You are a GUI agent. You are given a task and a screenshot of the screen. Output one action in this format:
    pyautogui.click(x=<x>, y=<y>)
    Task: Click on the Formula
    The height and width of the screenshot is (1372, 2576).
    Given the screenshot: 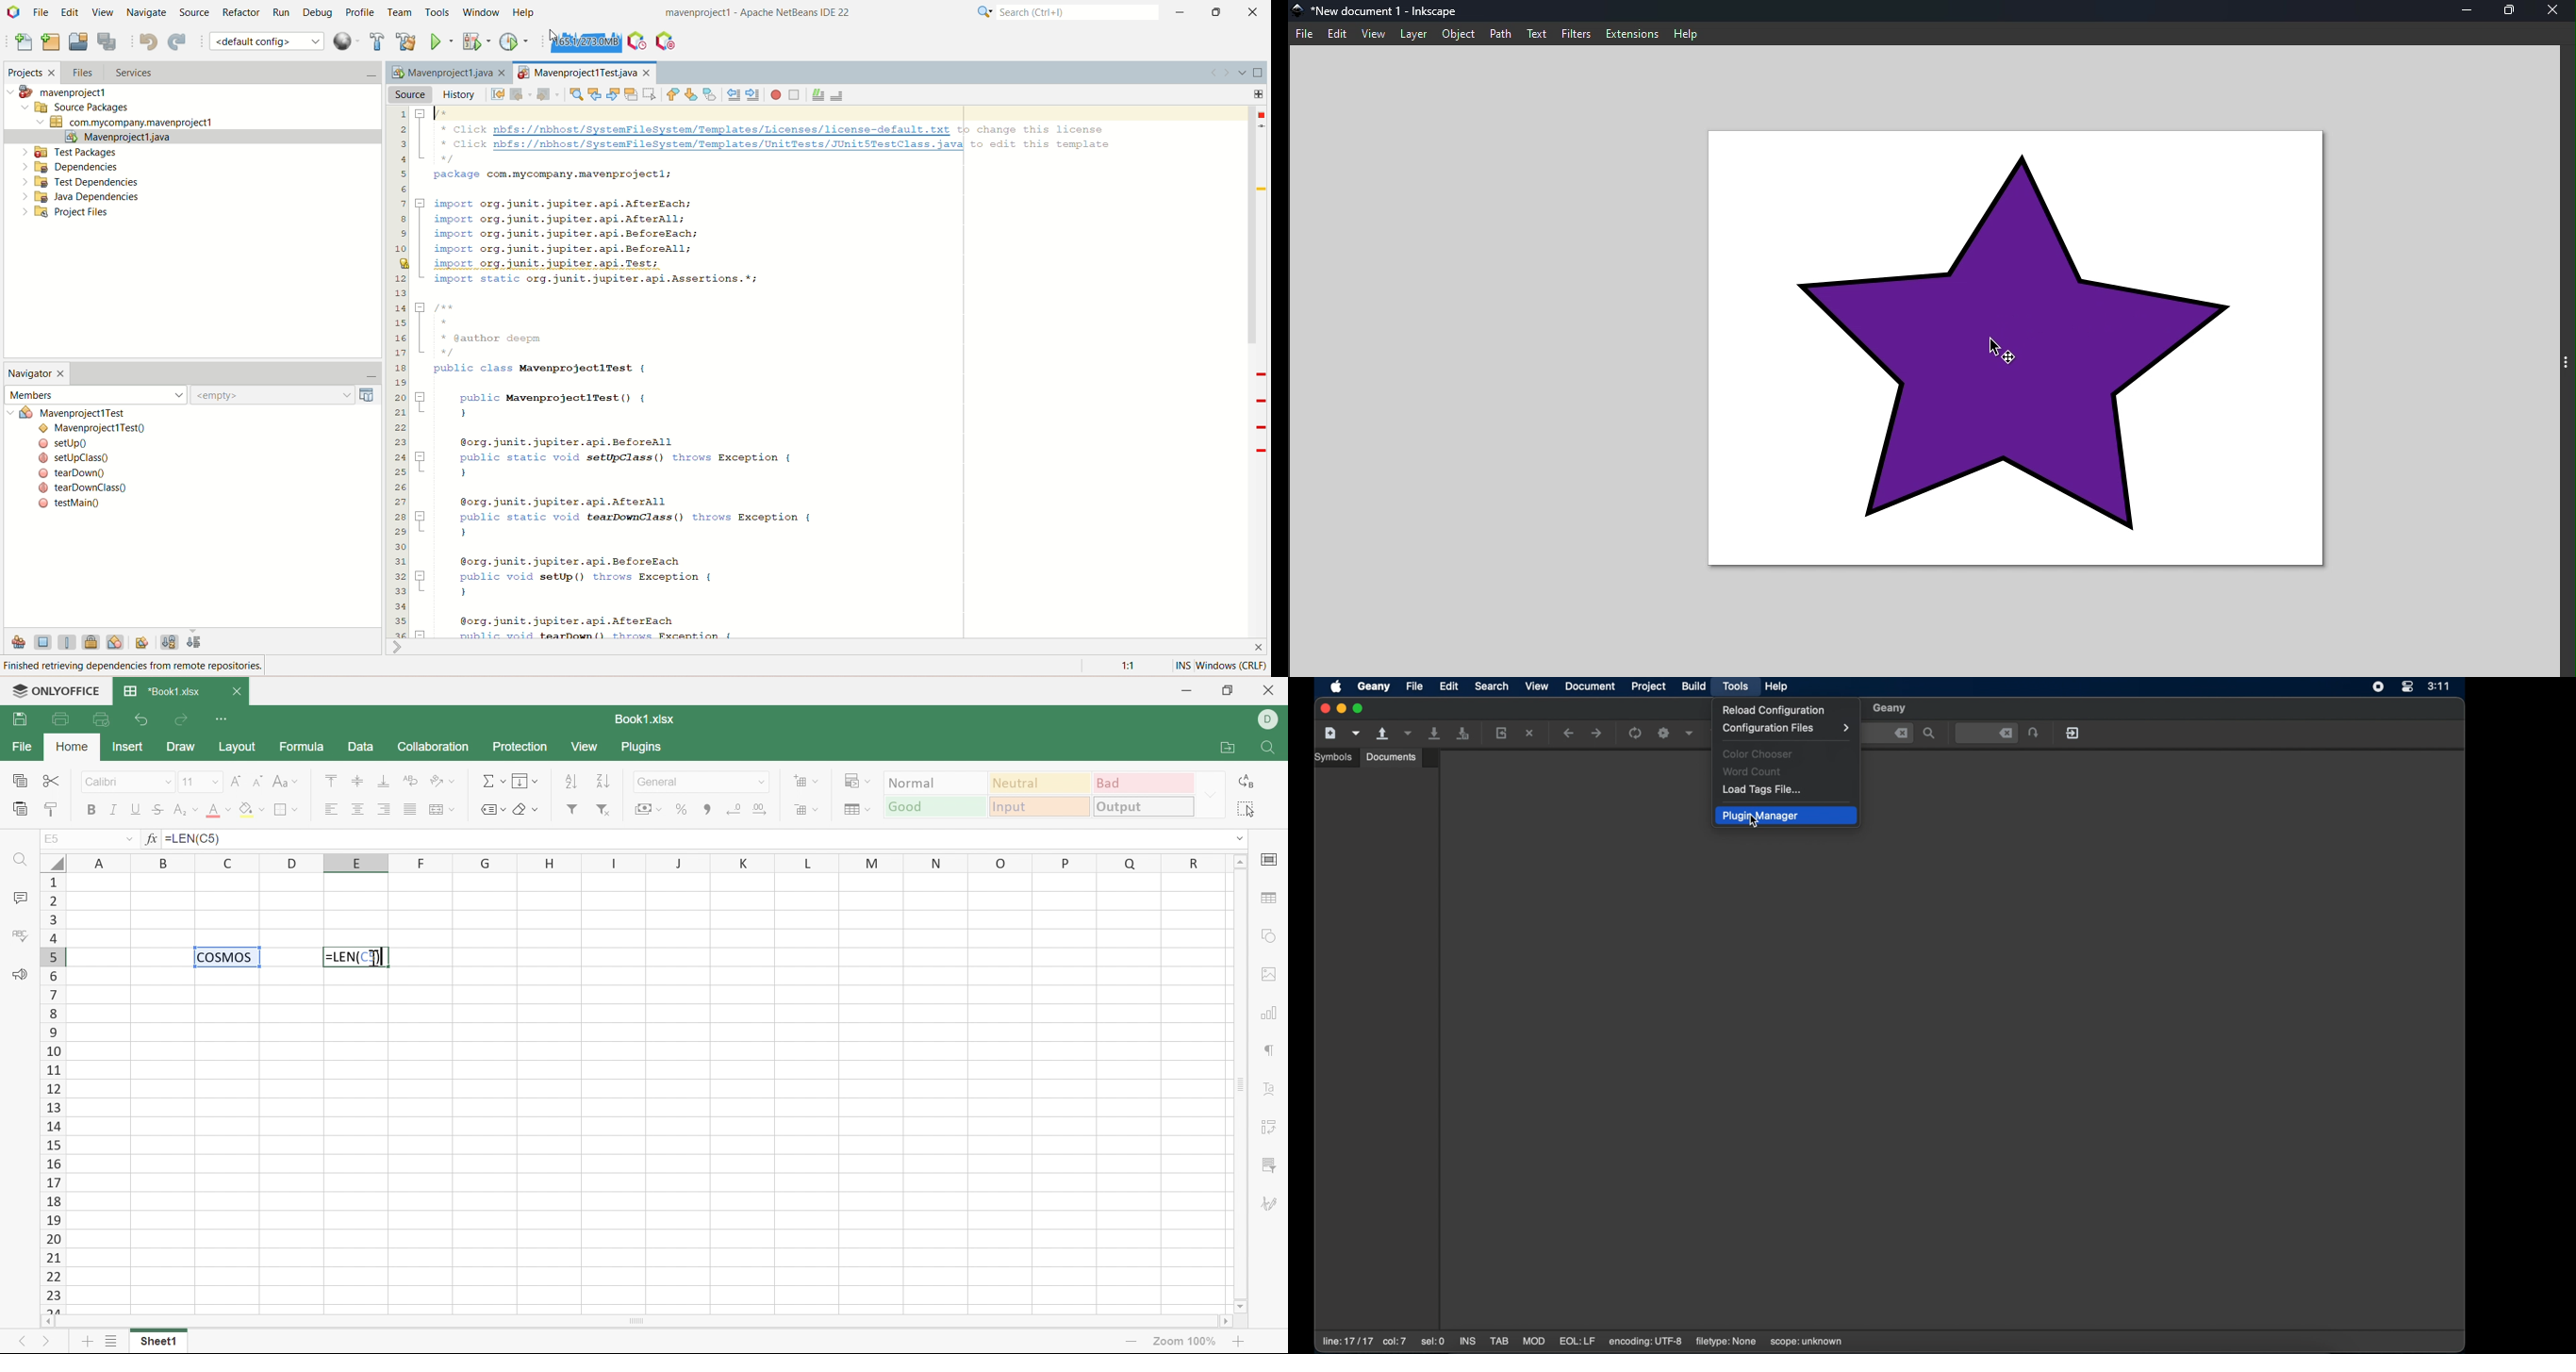 What is the action you would take?
    pyautogui.click(x=301, y=747)
    